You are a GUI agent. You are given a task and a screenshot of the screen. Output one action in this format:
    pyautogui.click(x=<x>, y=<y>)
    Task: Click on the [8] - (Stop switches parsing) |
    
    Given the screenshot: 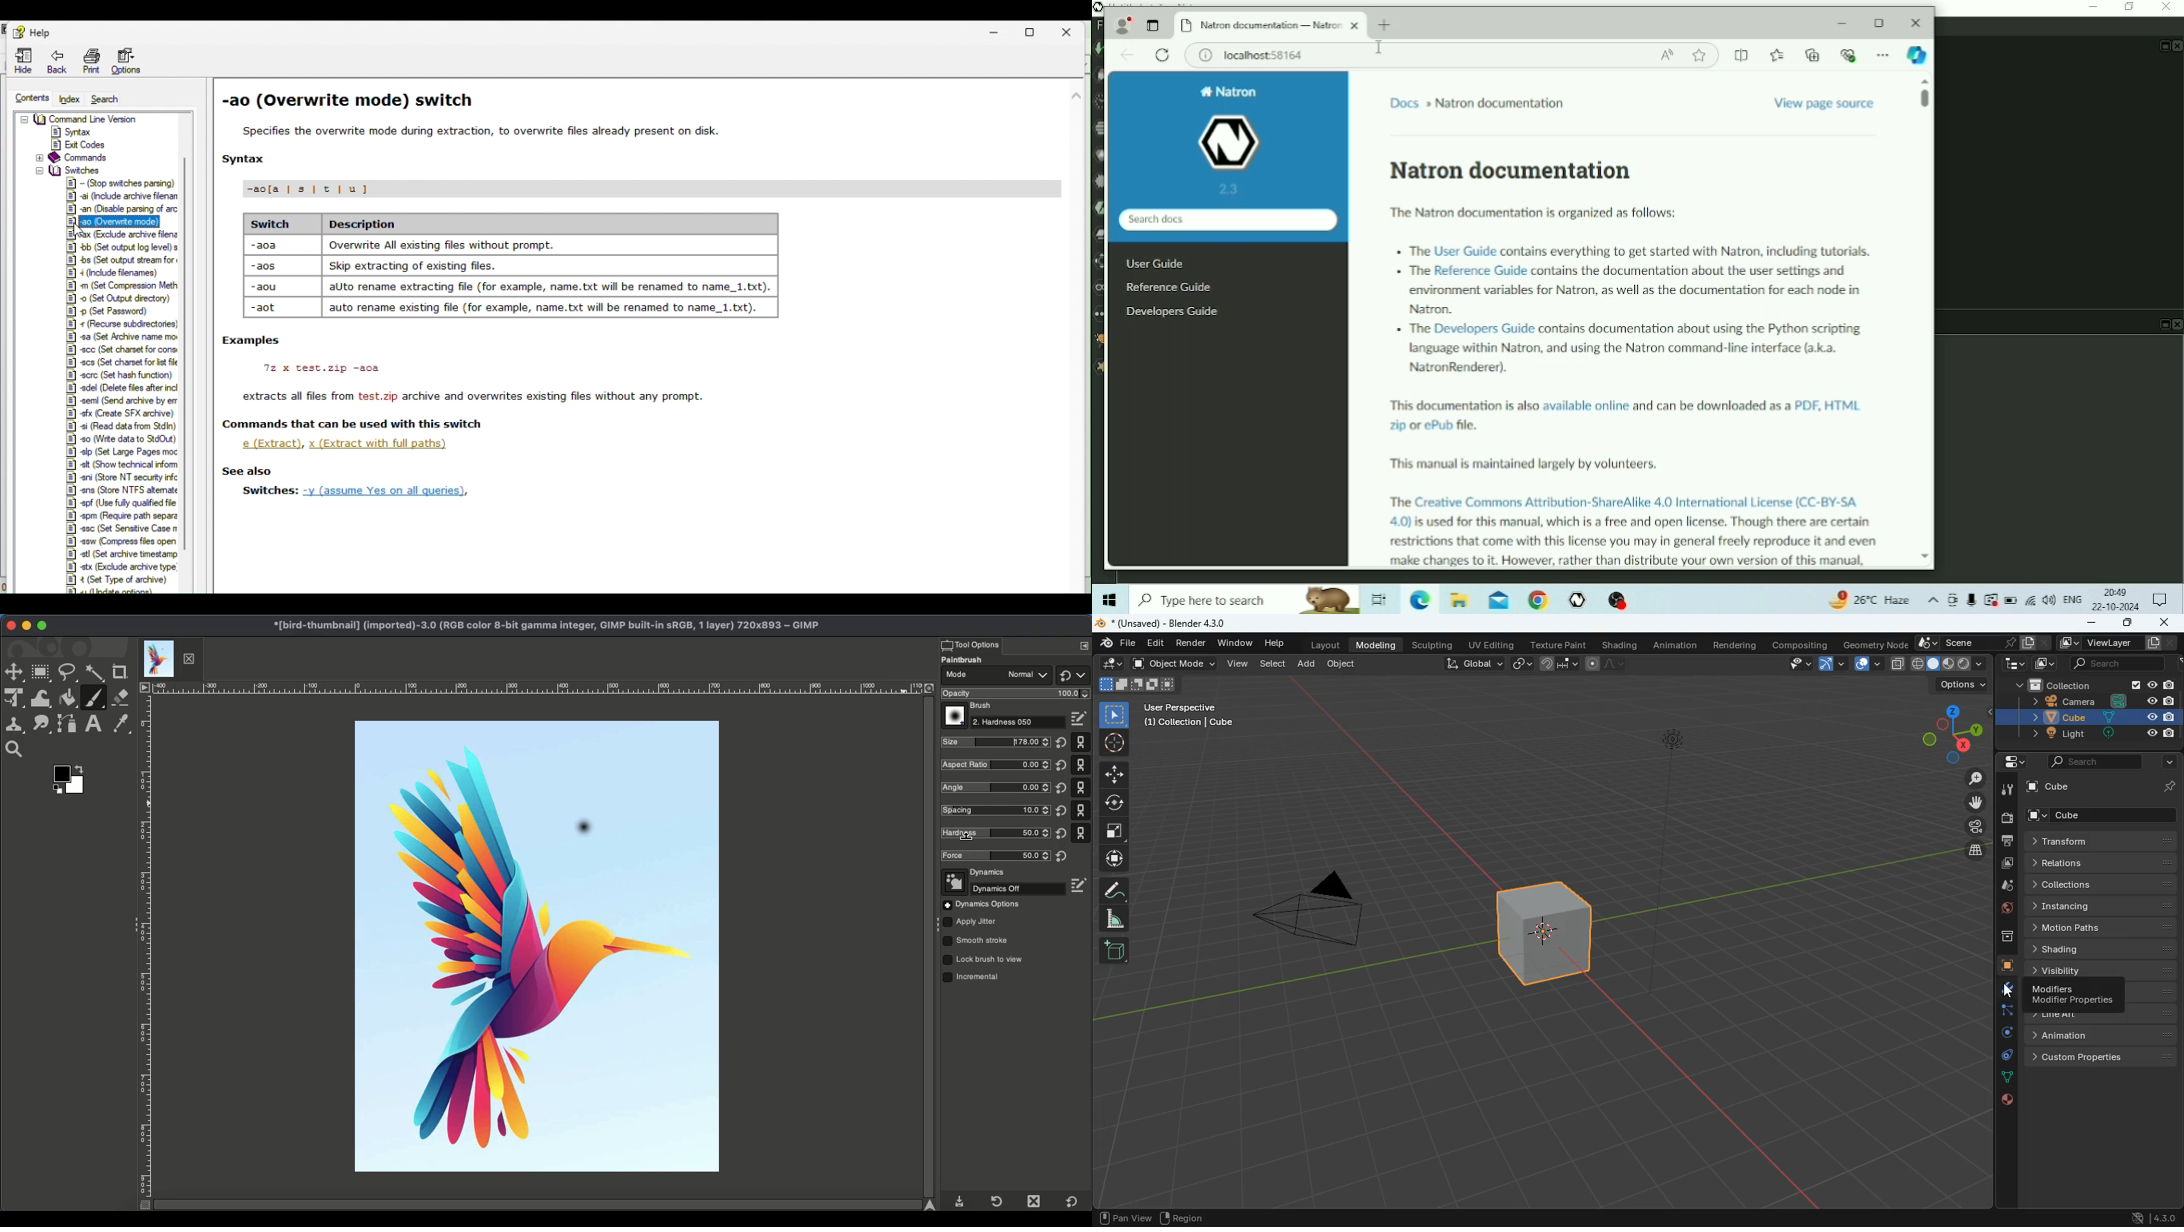 What is the action you would take?
    pyautogui.click(x=123, y=181)
    